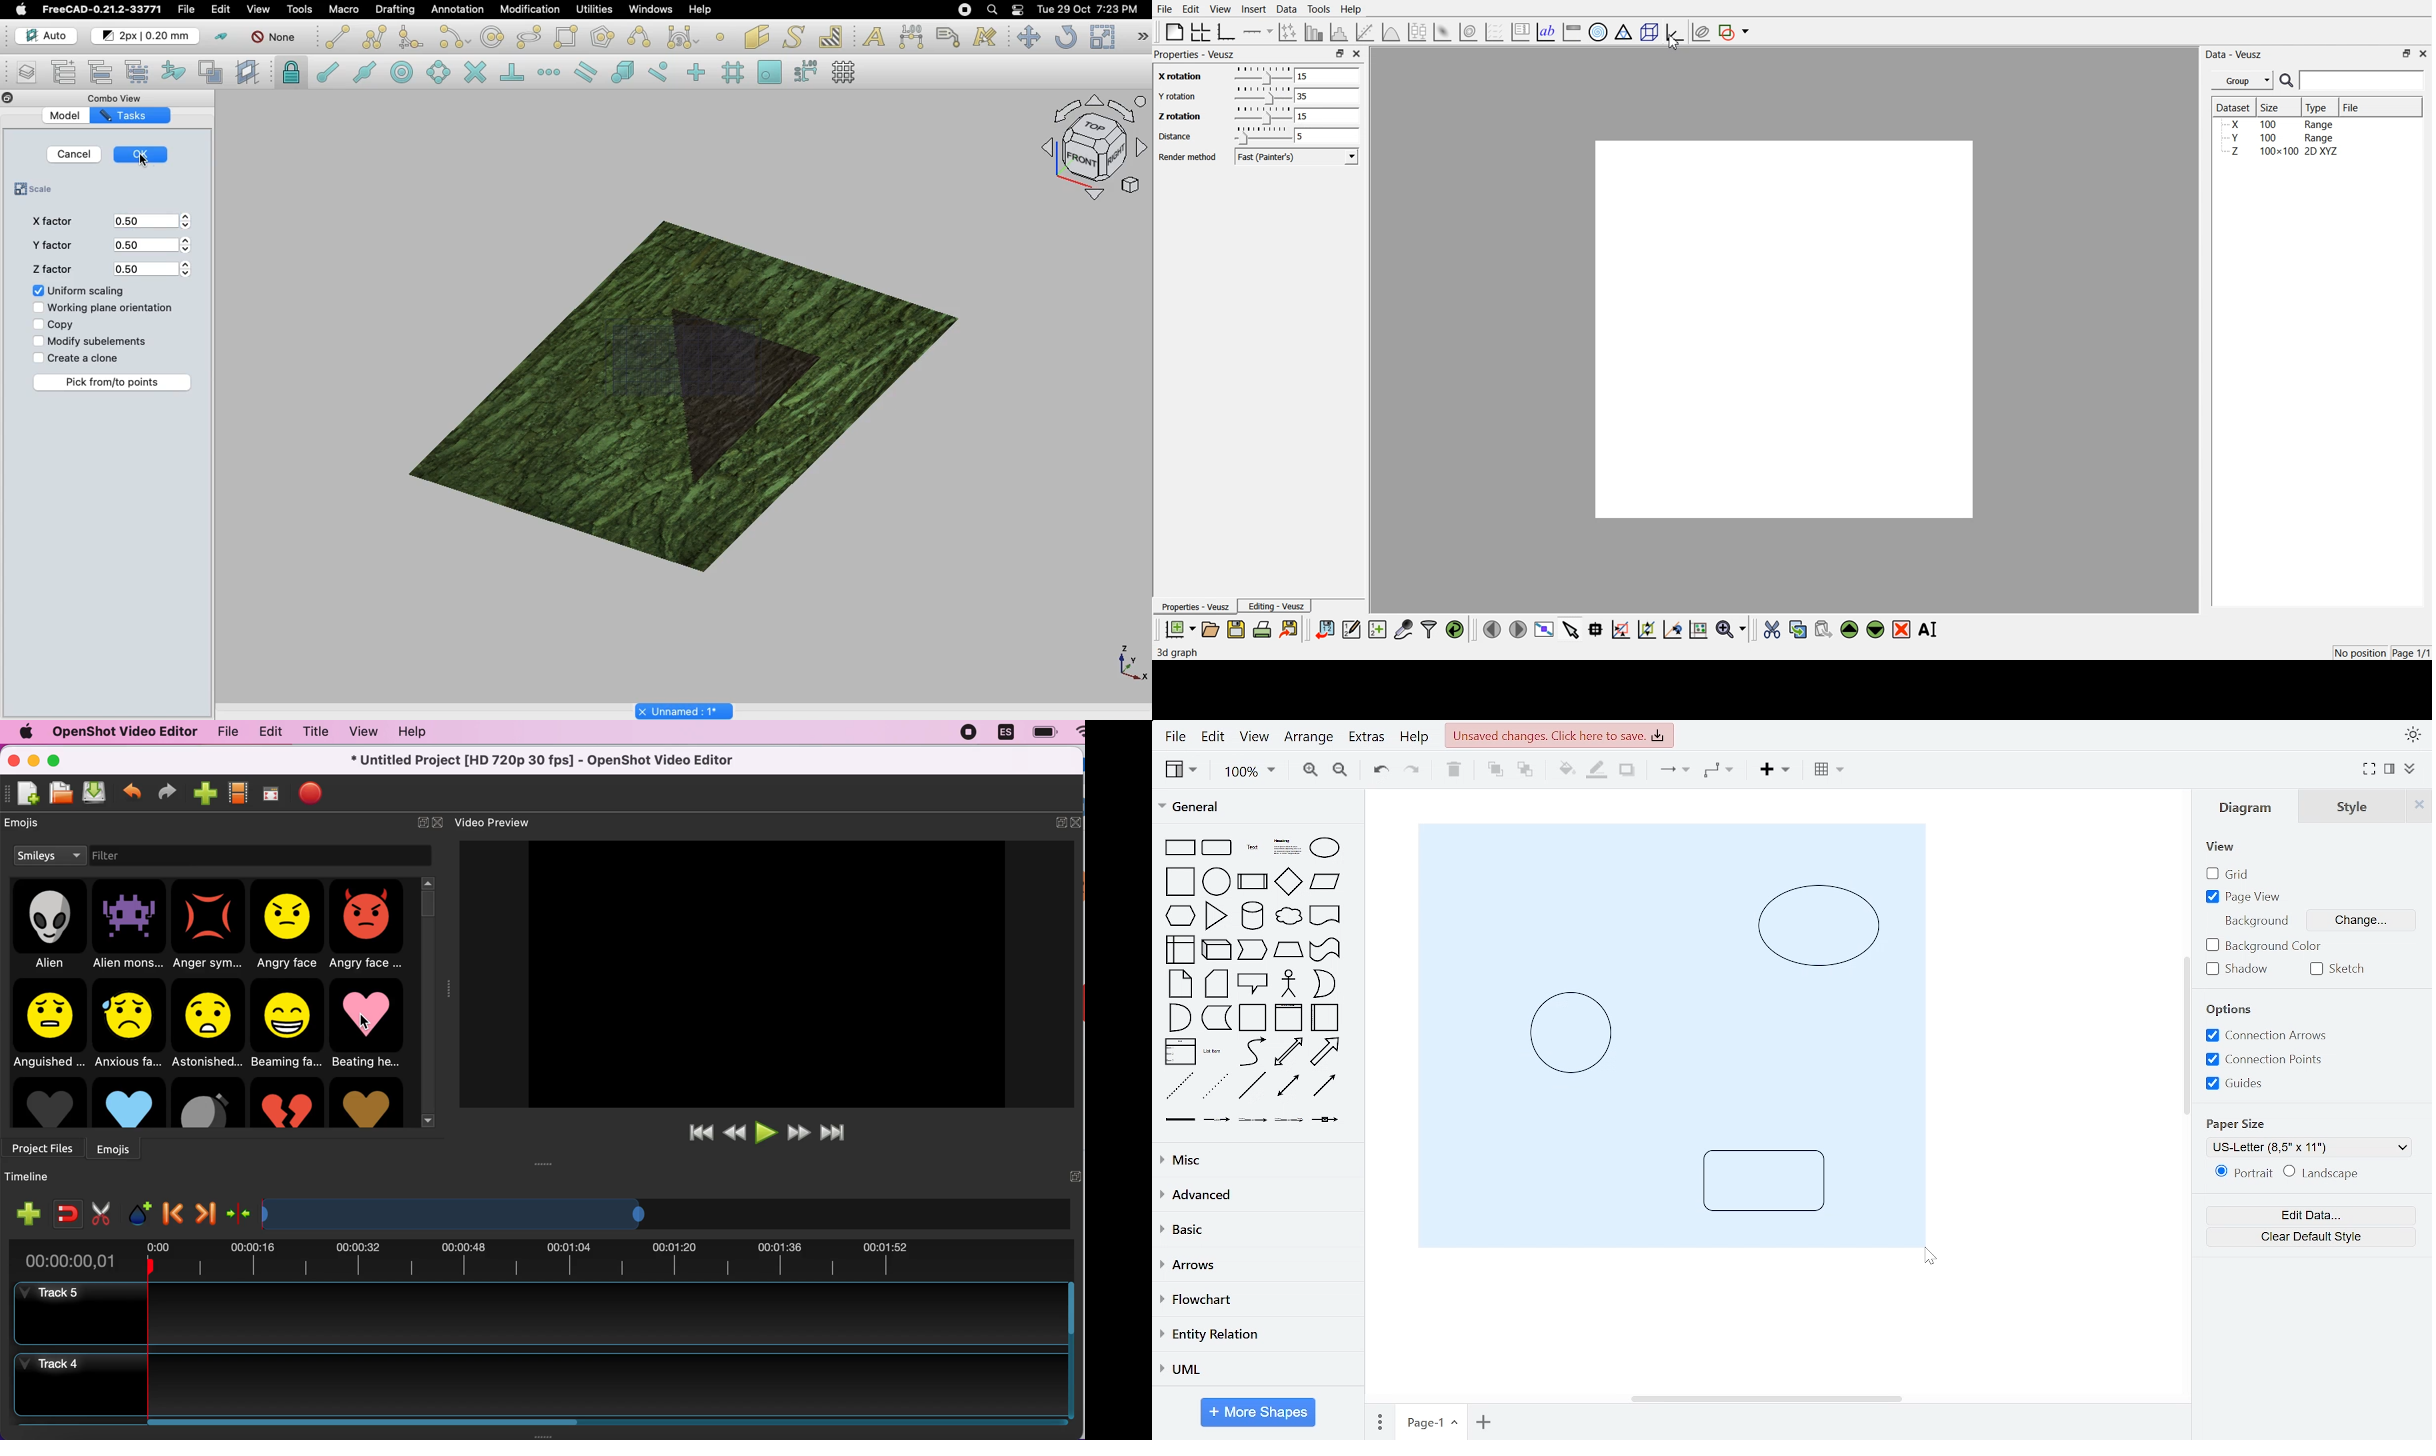 The image size is (2436, 1456). What do you see at coordinates (2310, 1216) in the screenshot?
I see `edit data` at bounding box center [2310, 1216].